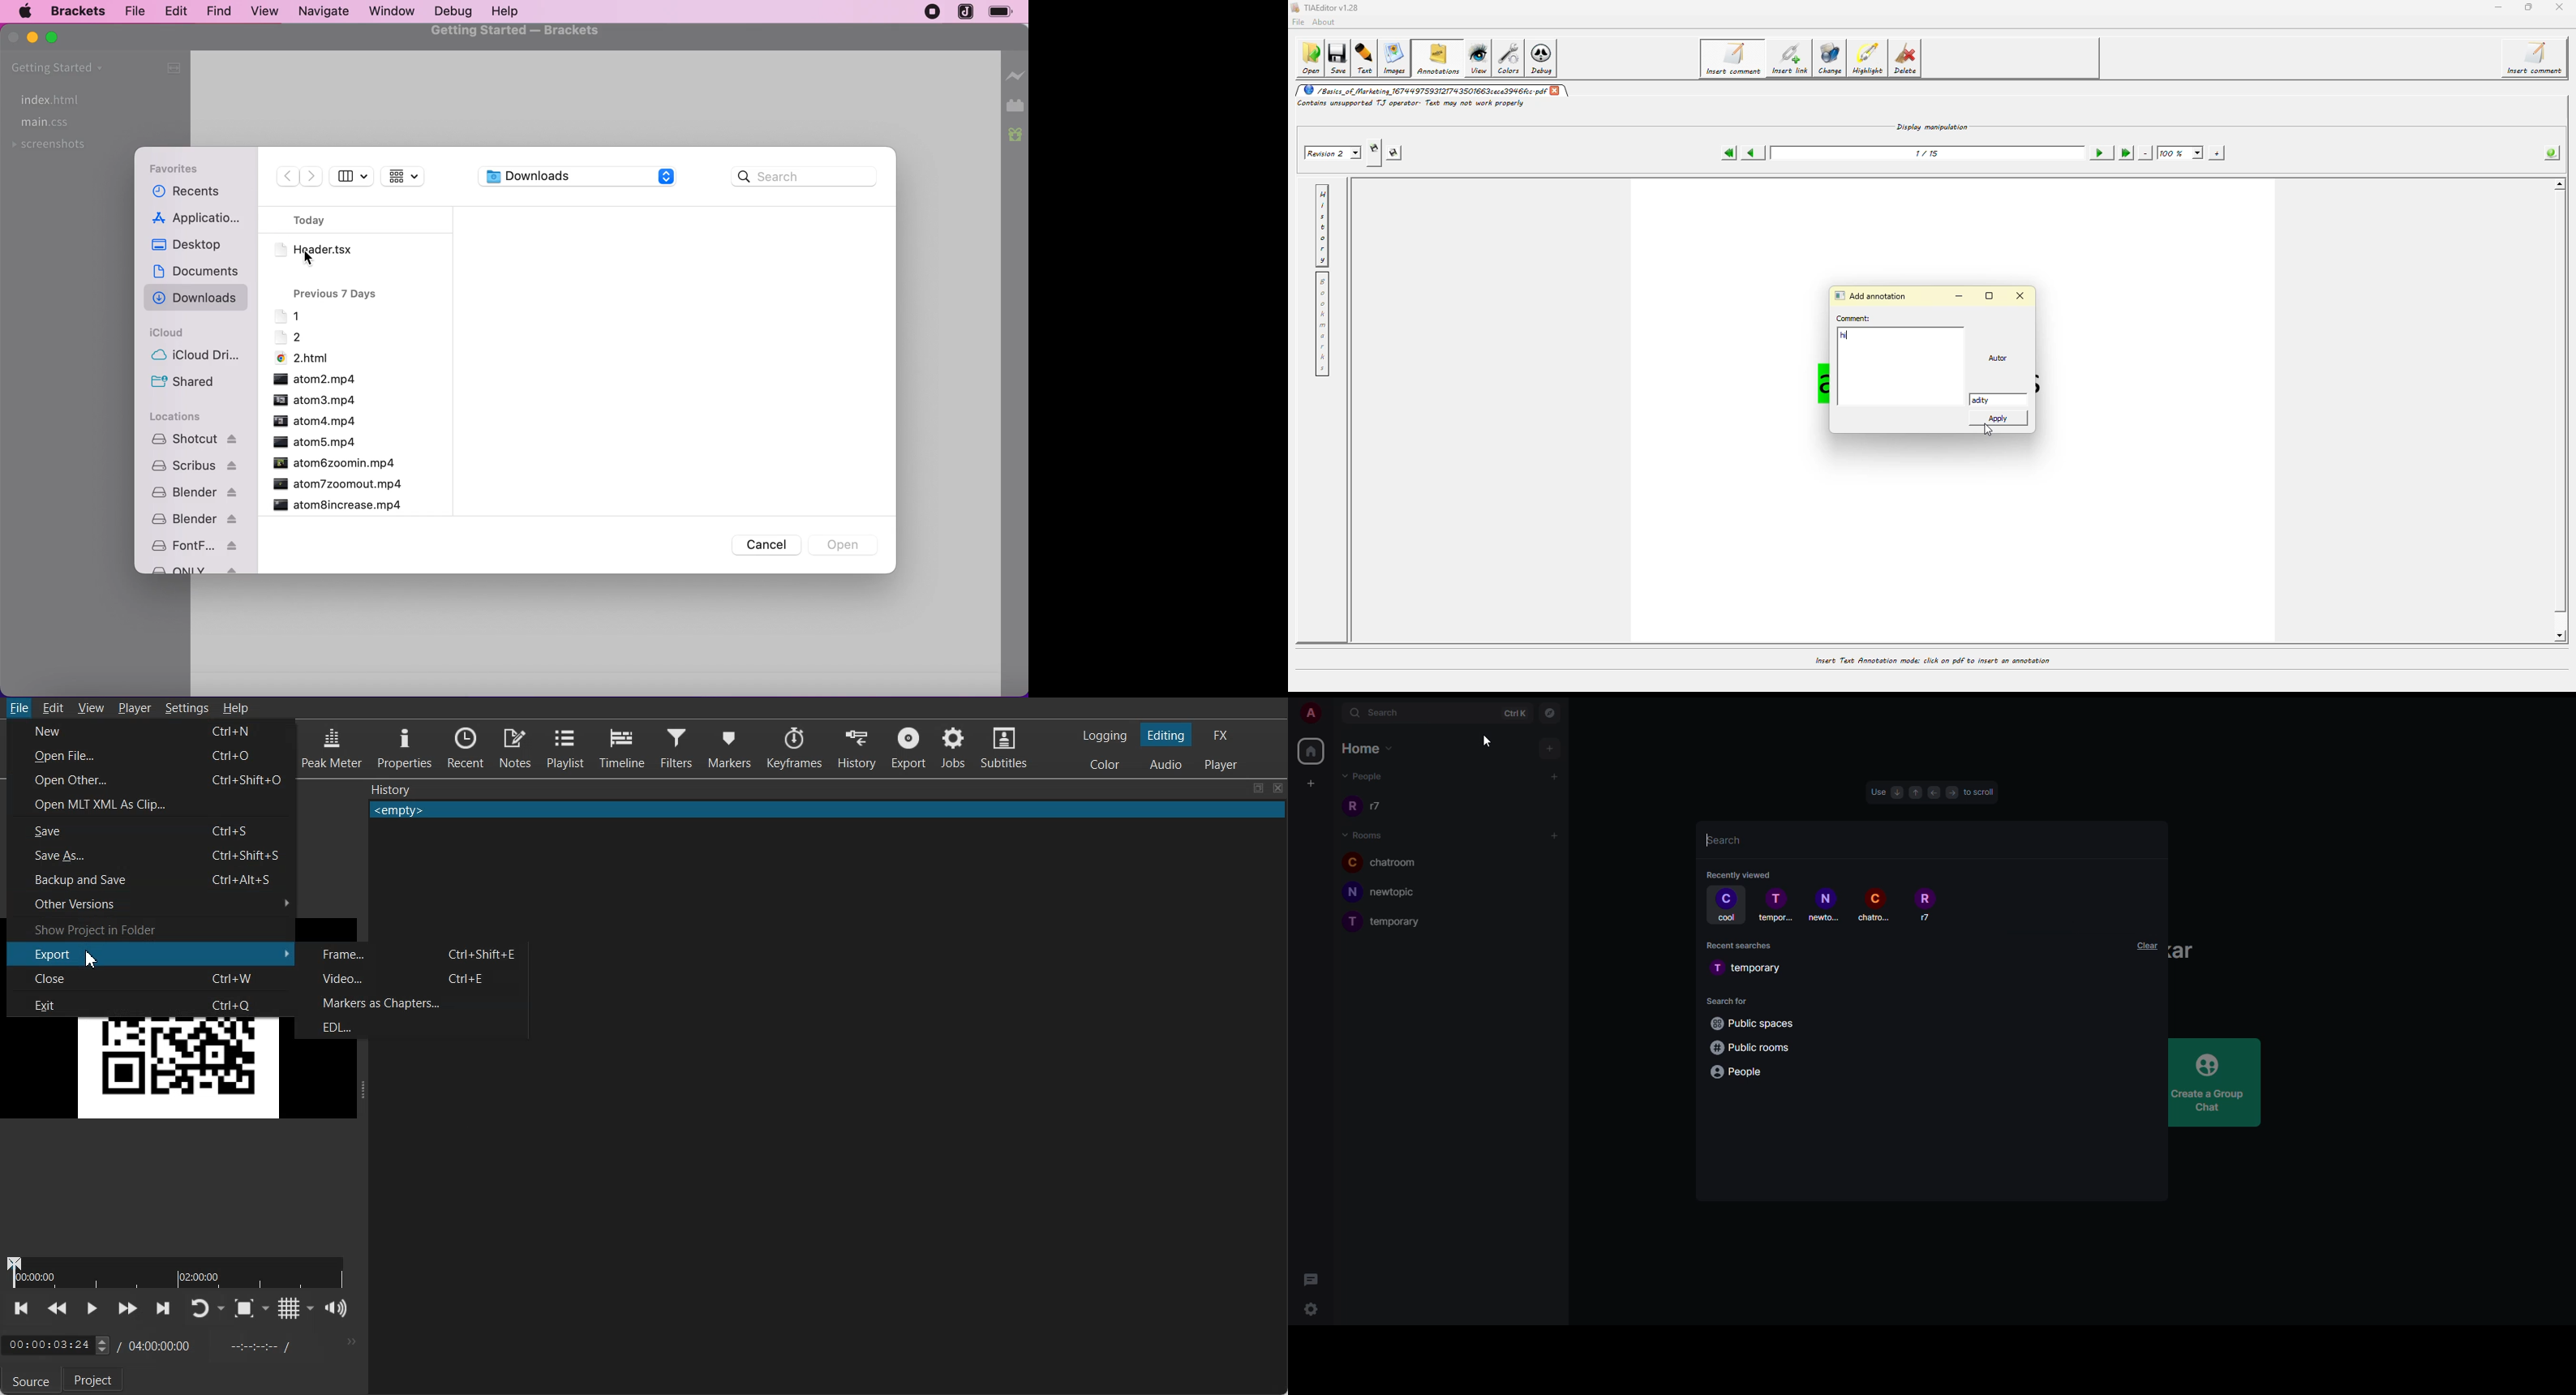 Image resolution: width=2576 pixels, height=1400 pixels. Describe the element at coordinates (320, 220) in the screenshot. I see `today` at that location.